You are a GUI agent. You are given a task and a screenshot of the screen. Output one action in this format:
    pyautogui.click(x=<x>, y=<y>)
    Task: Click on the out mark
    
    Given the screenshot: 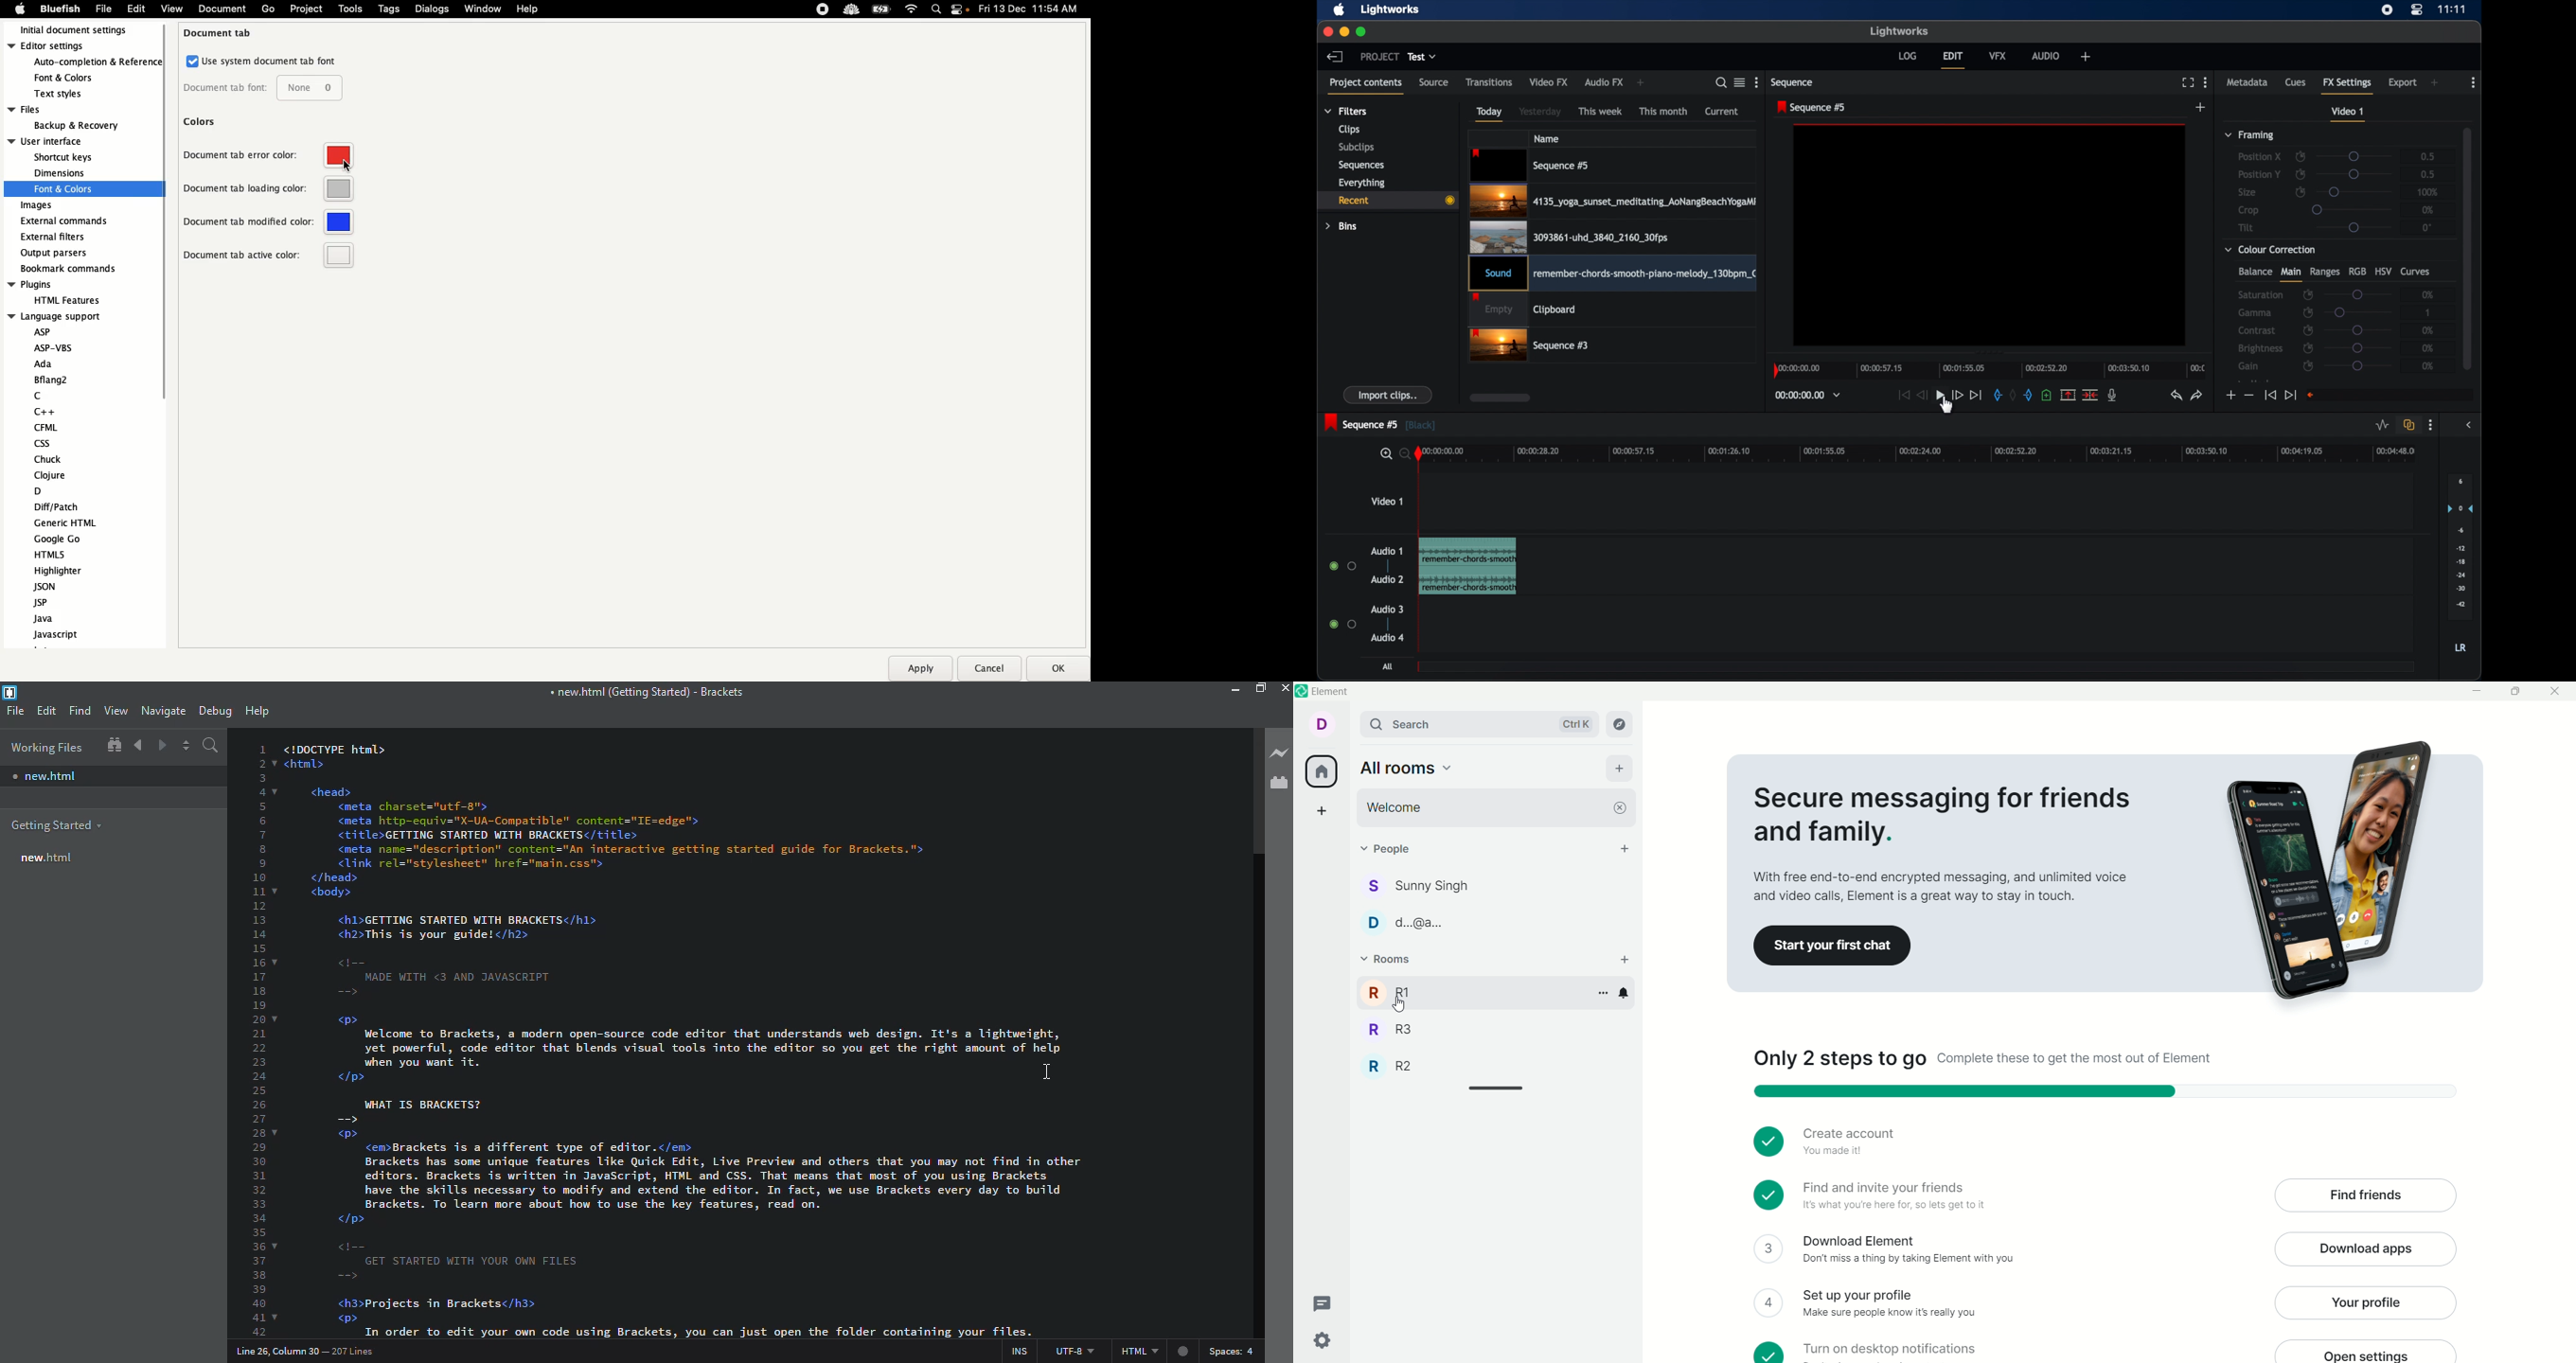 What is the action you would take?
    pyautogui.click(x=2027, y=395)
    